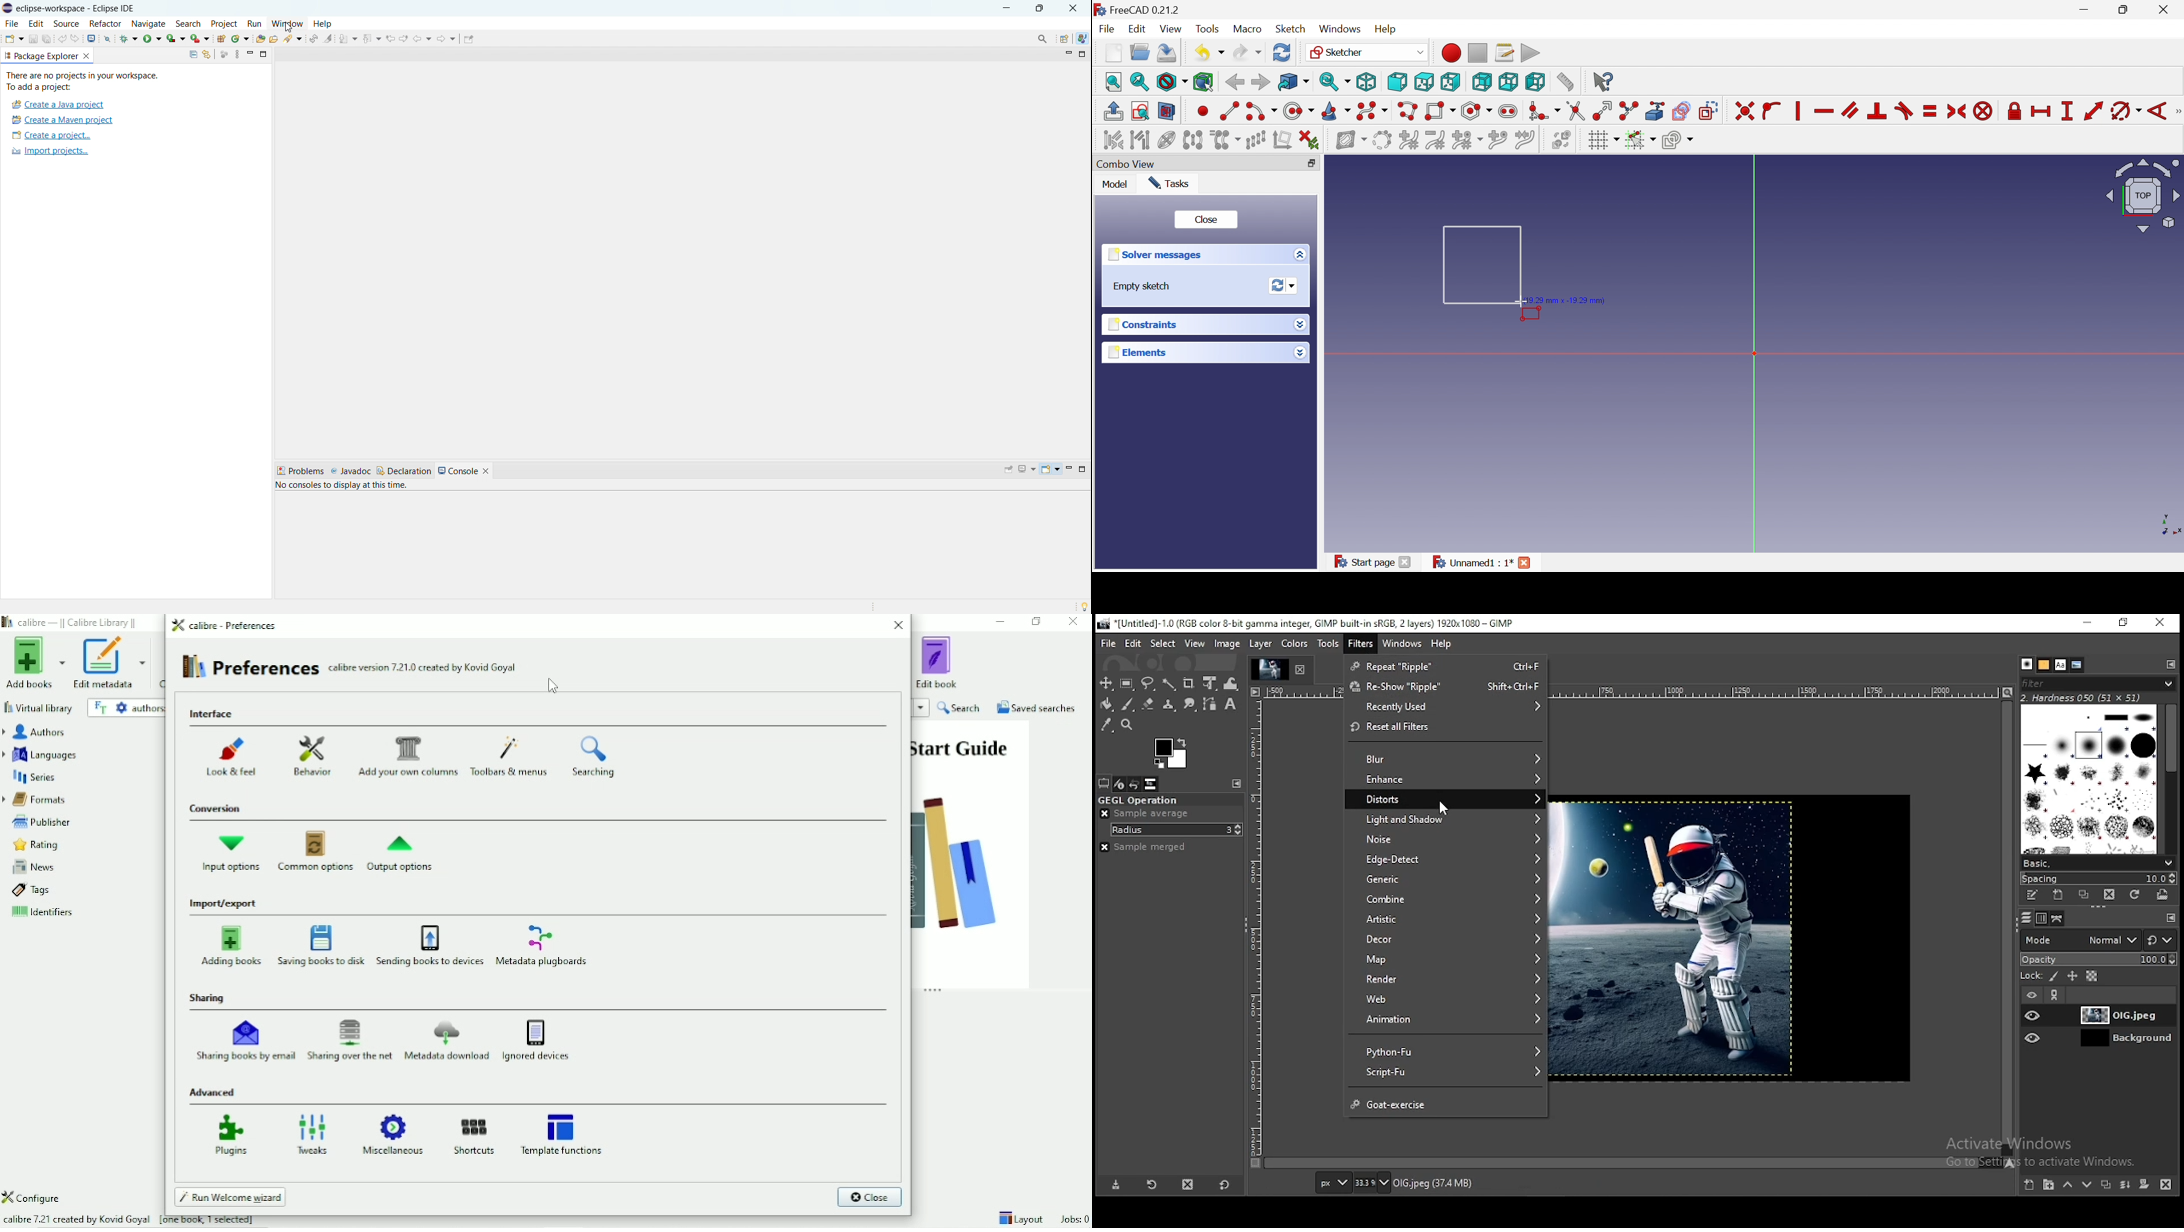 This screenshot has height=1232, width=2184. Describe the element at coordinates (2035, 1015) in the screenshot. I see `layer visibility` at that location.